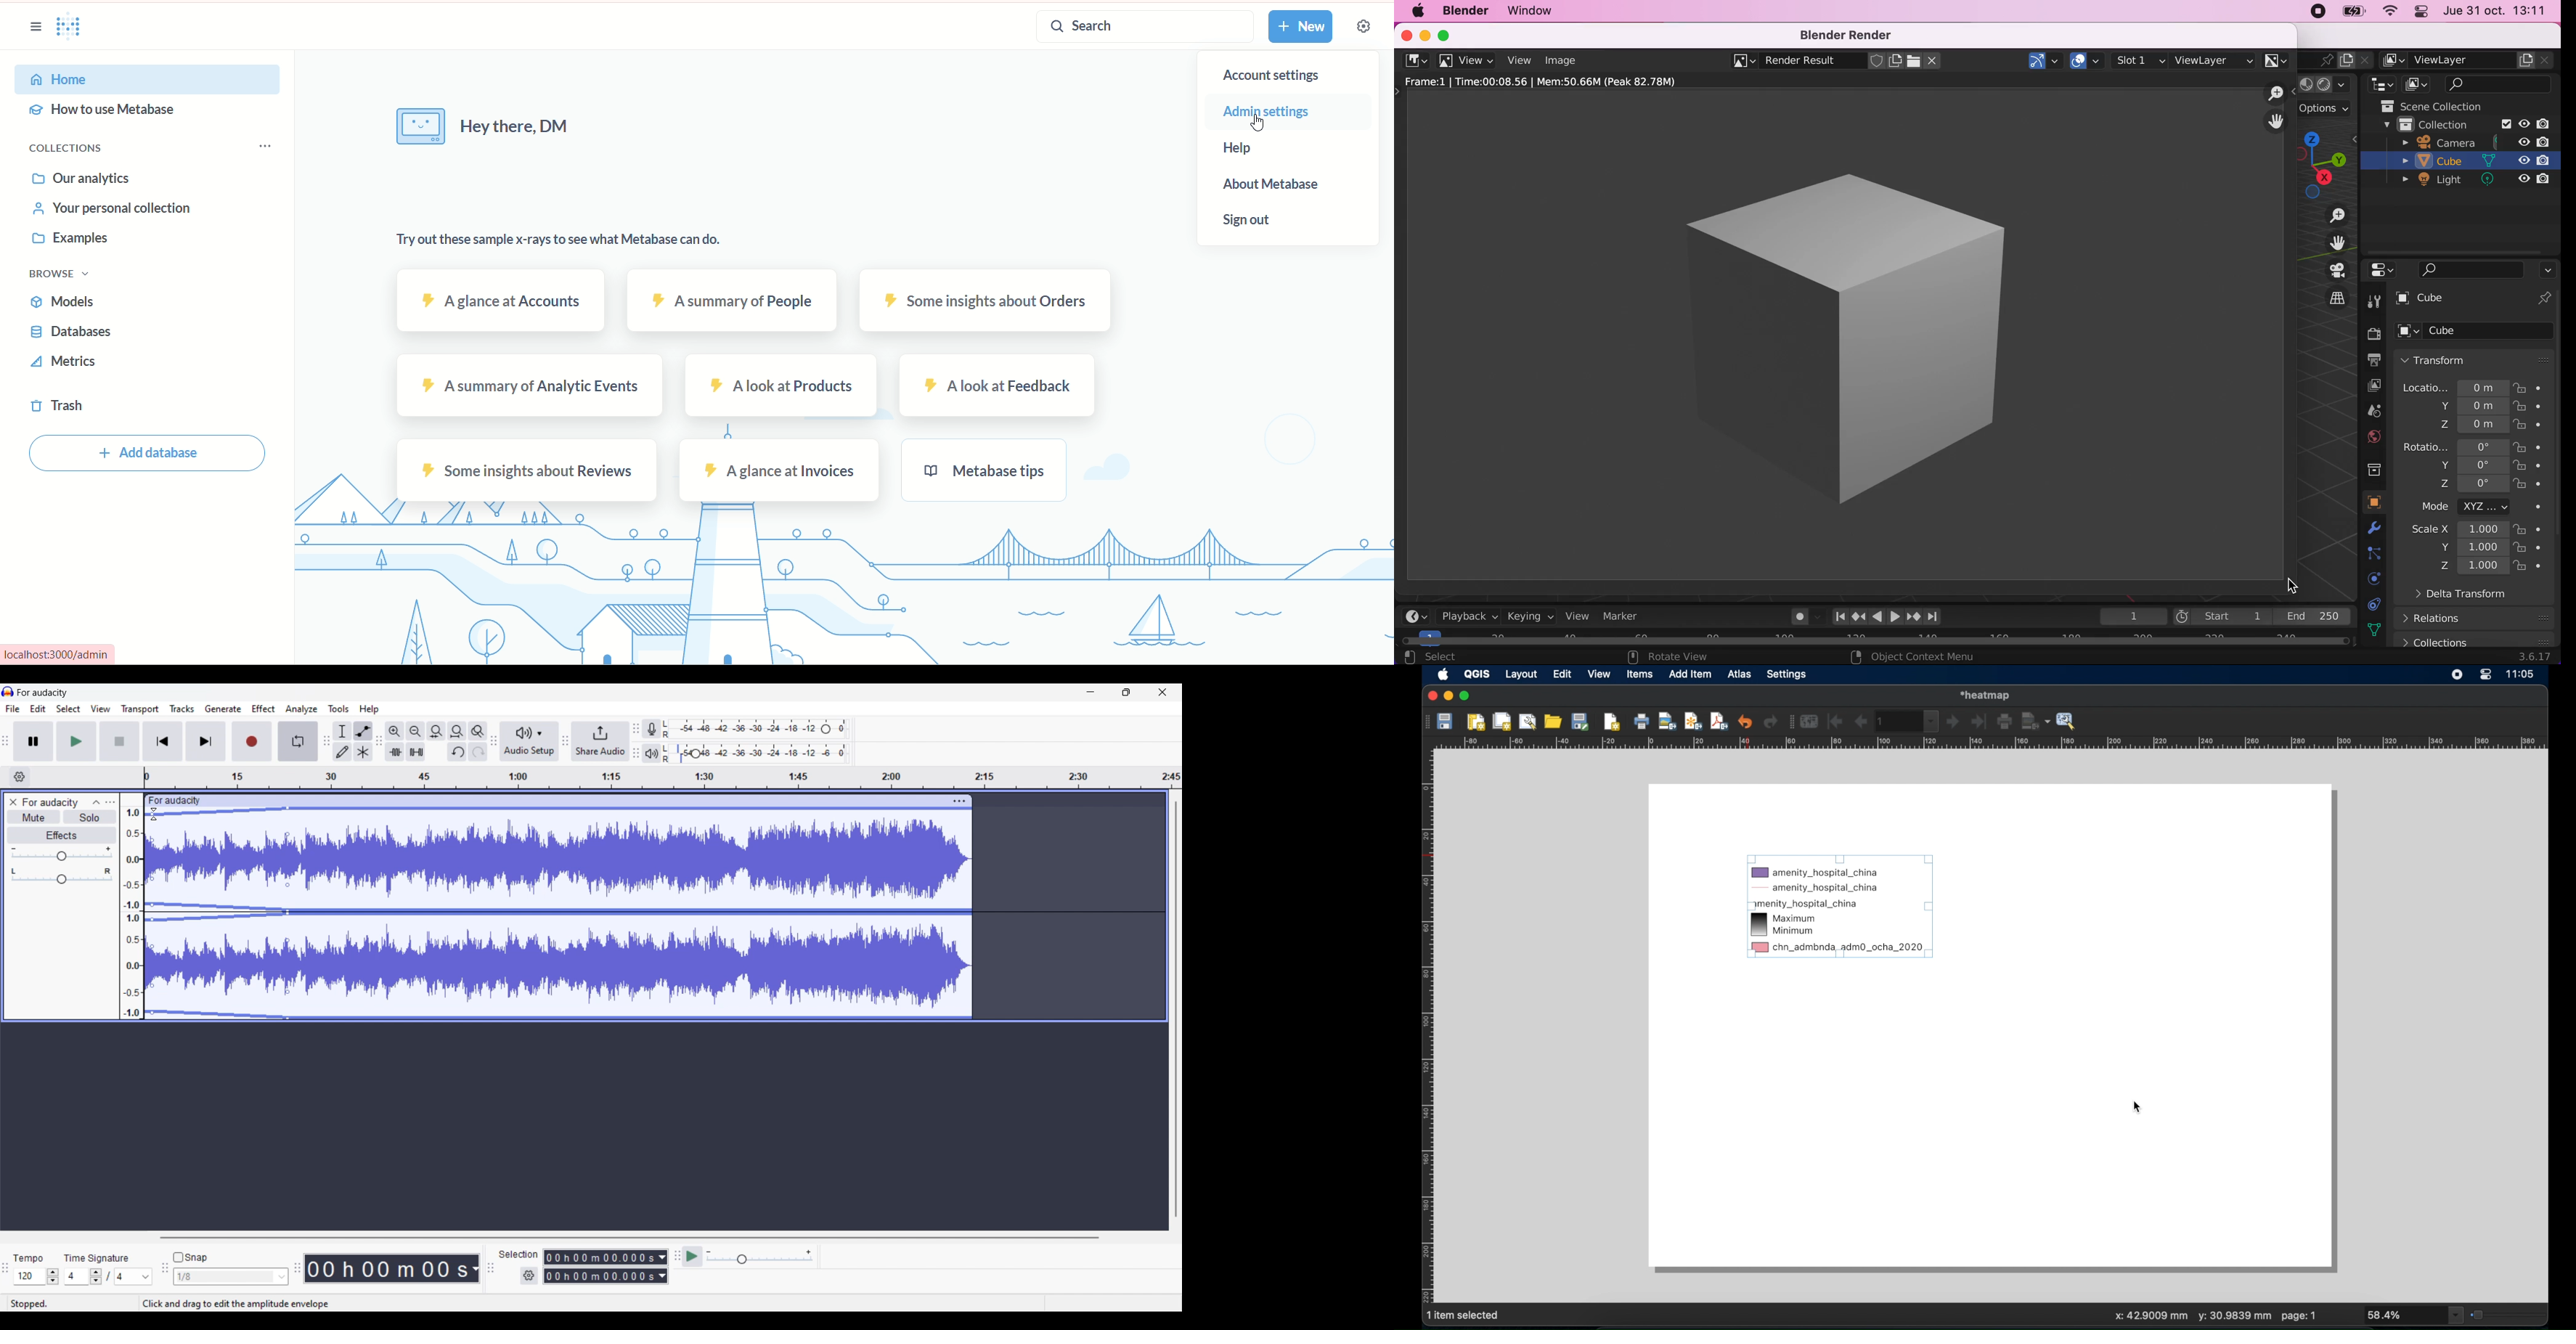 This screenshot has height=1344, width=2576. What do you see at coordinates (109, 1277) in the screenshot?
I see `Time signature settings` at bounding box center [109, 1277].